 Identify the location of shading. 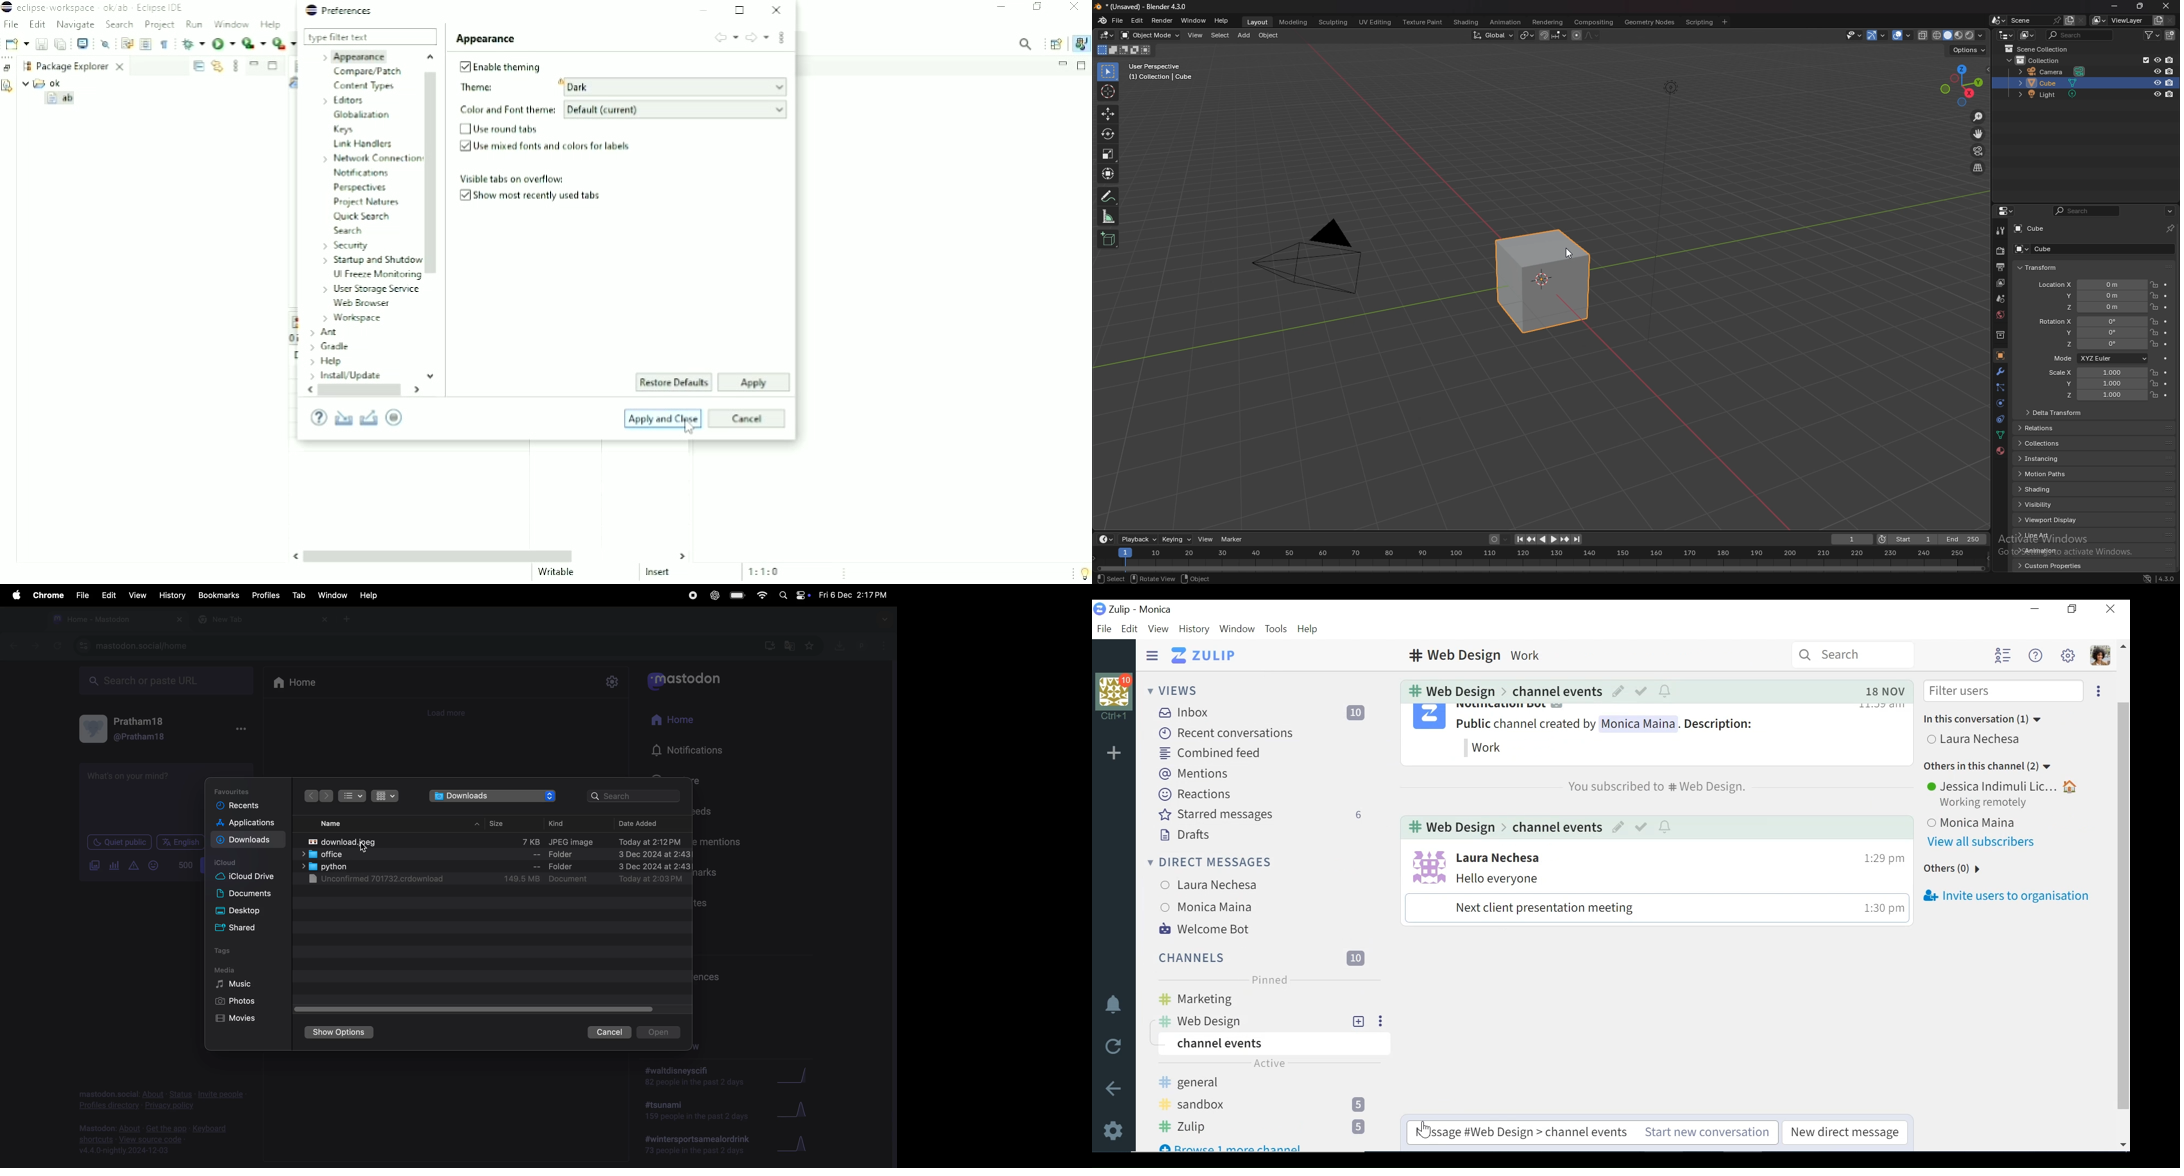
(1467, 22).